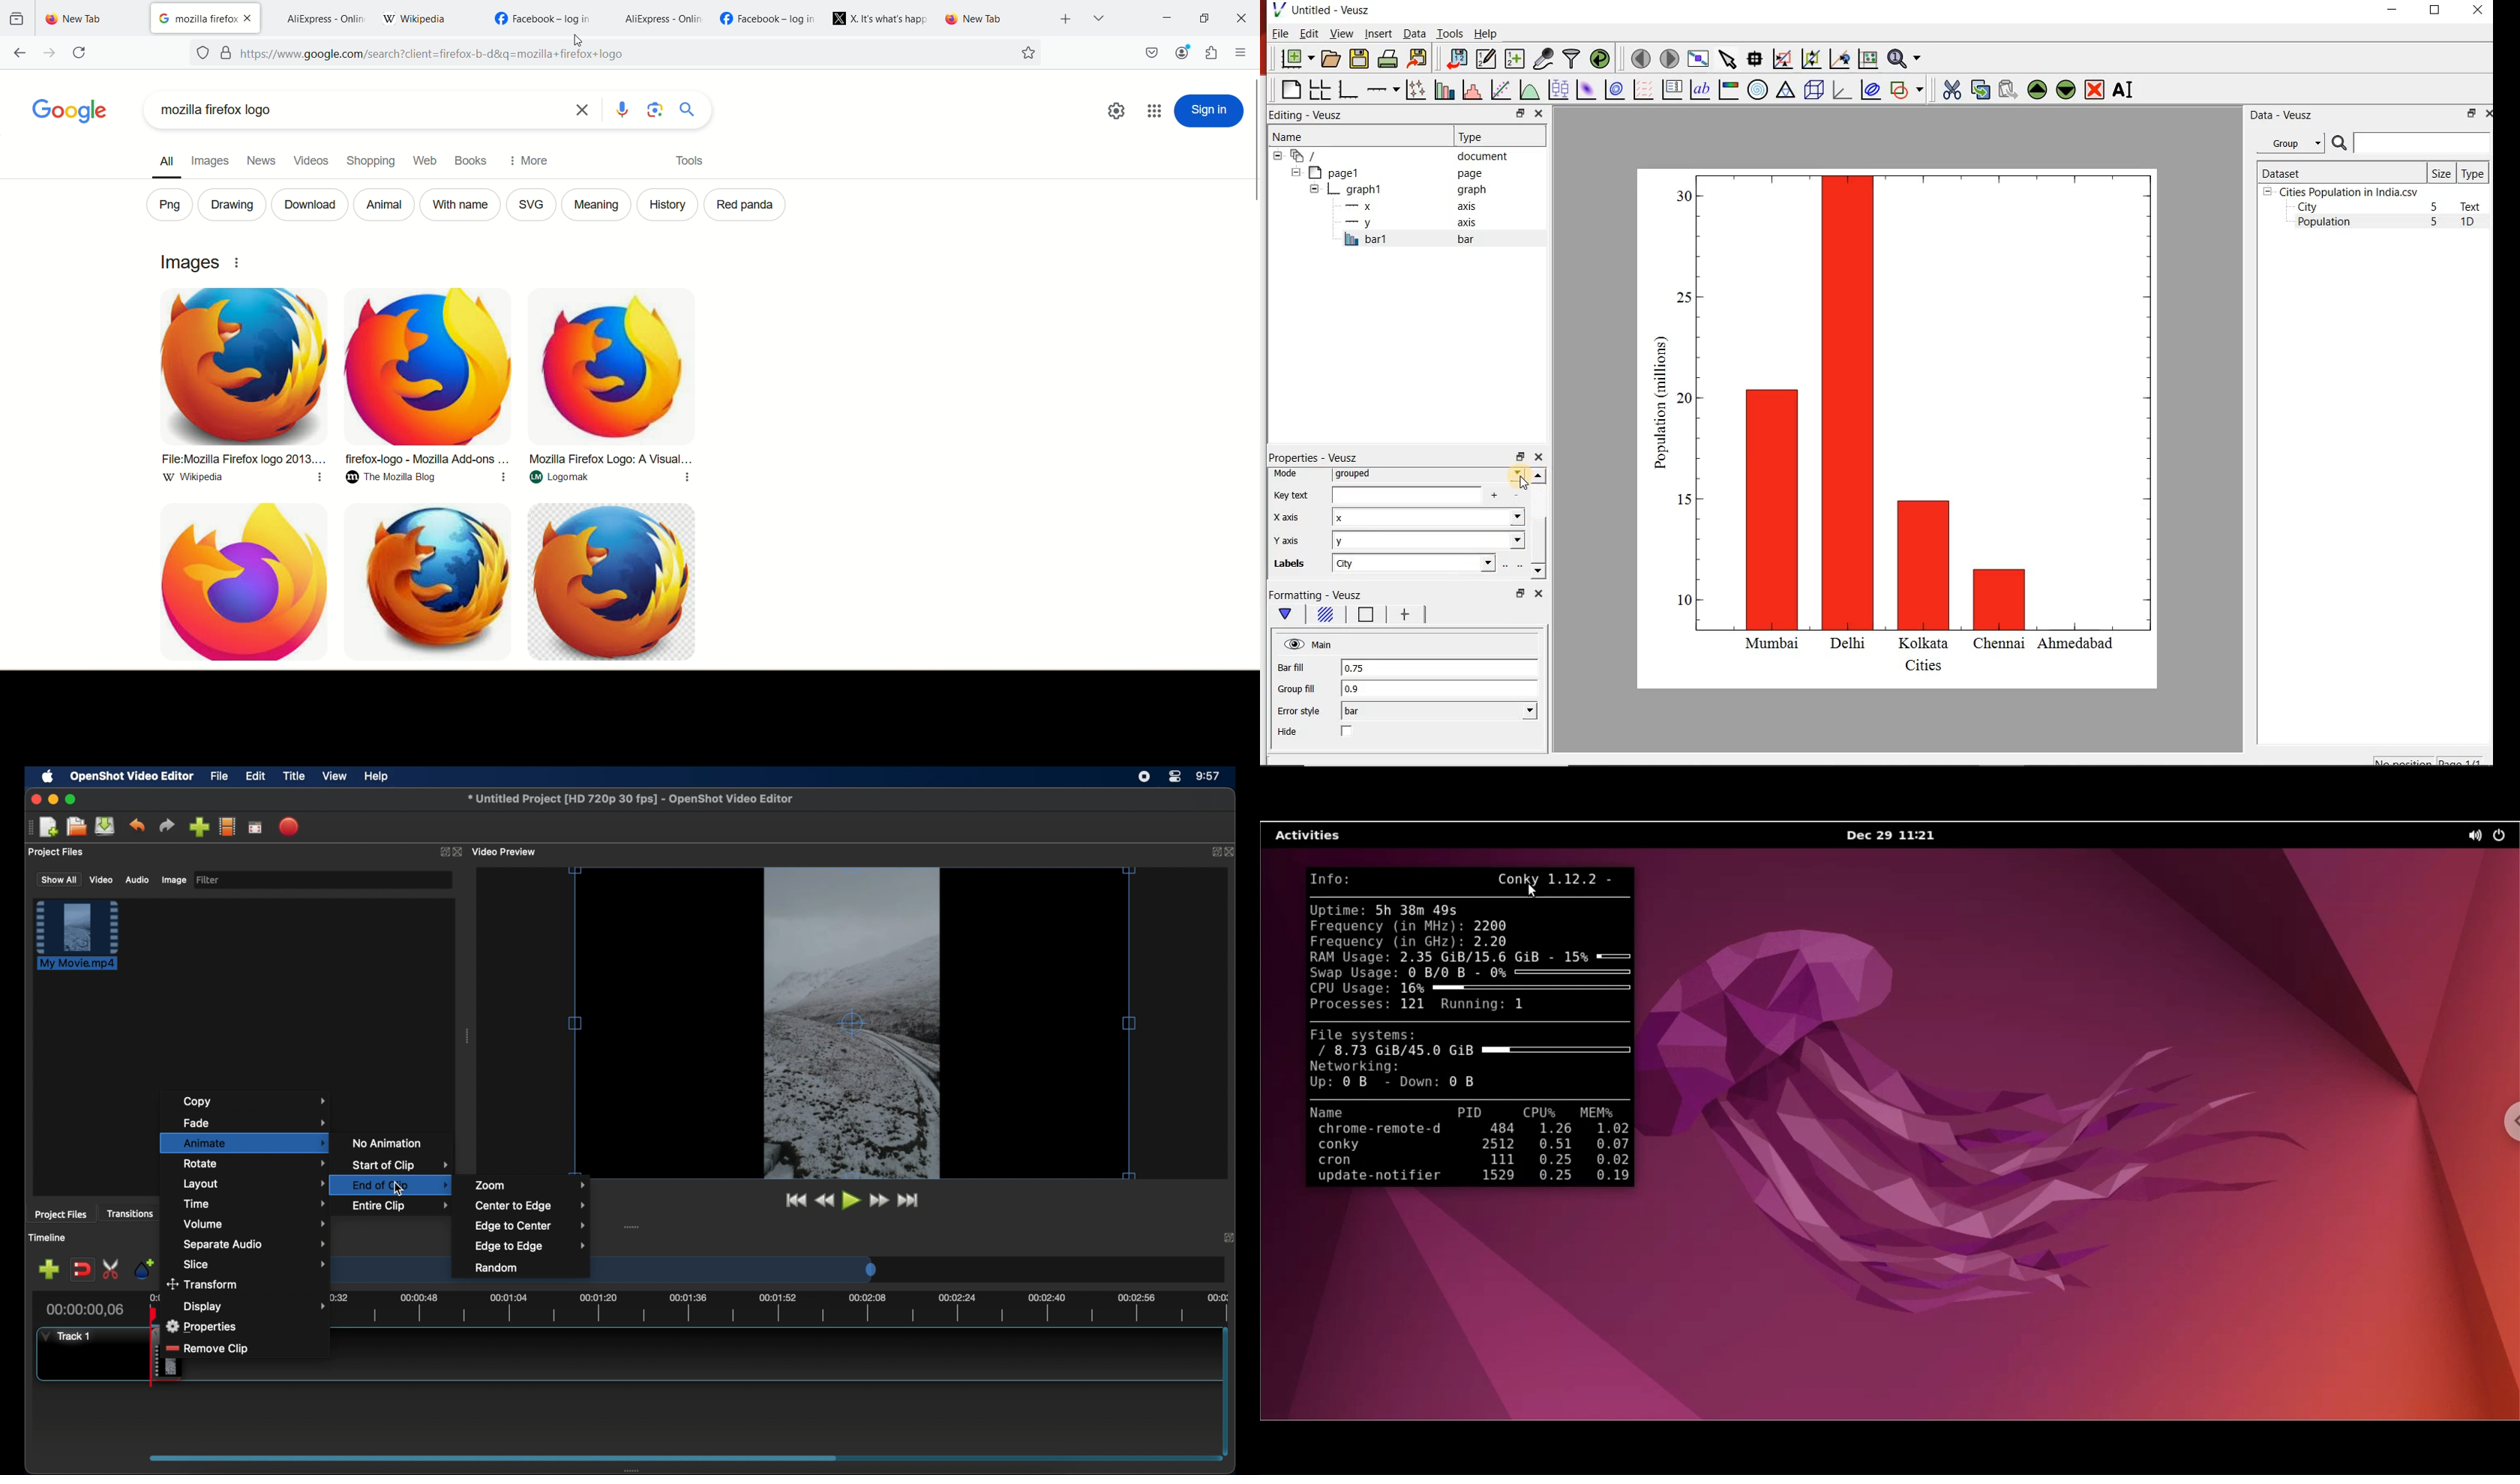 Image resolution: width=2520 pixels, height=1484 pixels. I want to click on remove the selected widgets, so click(2096, 90).